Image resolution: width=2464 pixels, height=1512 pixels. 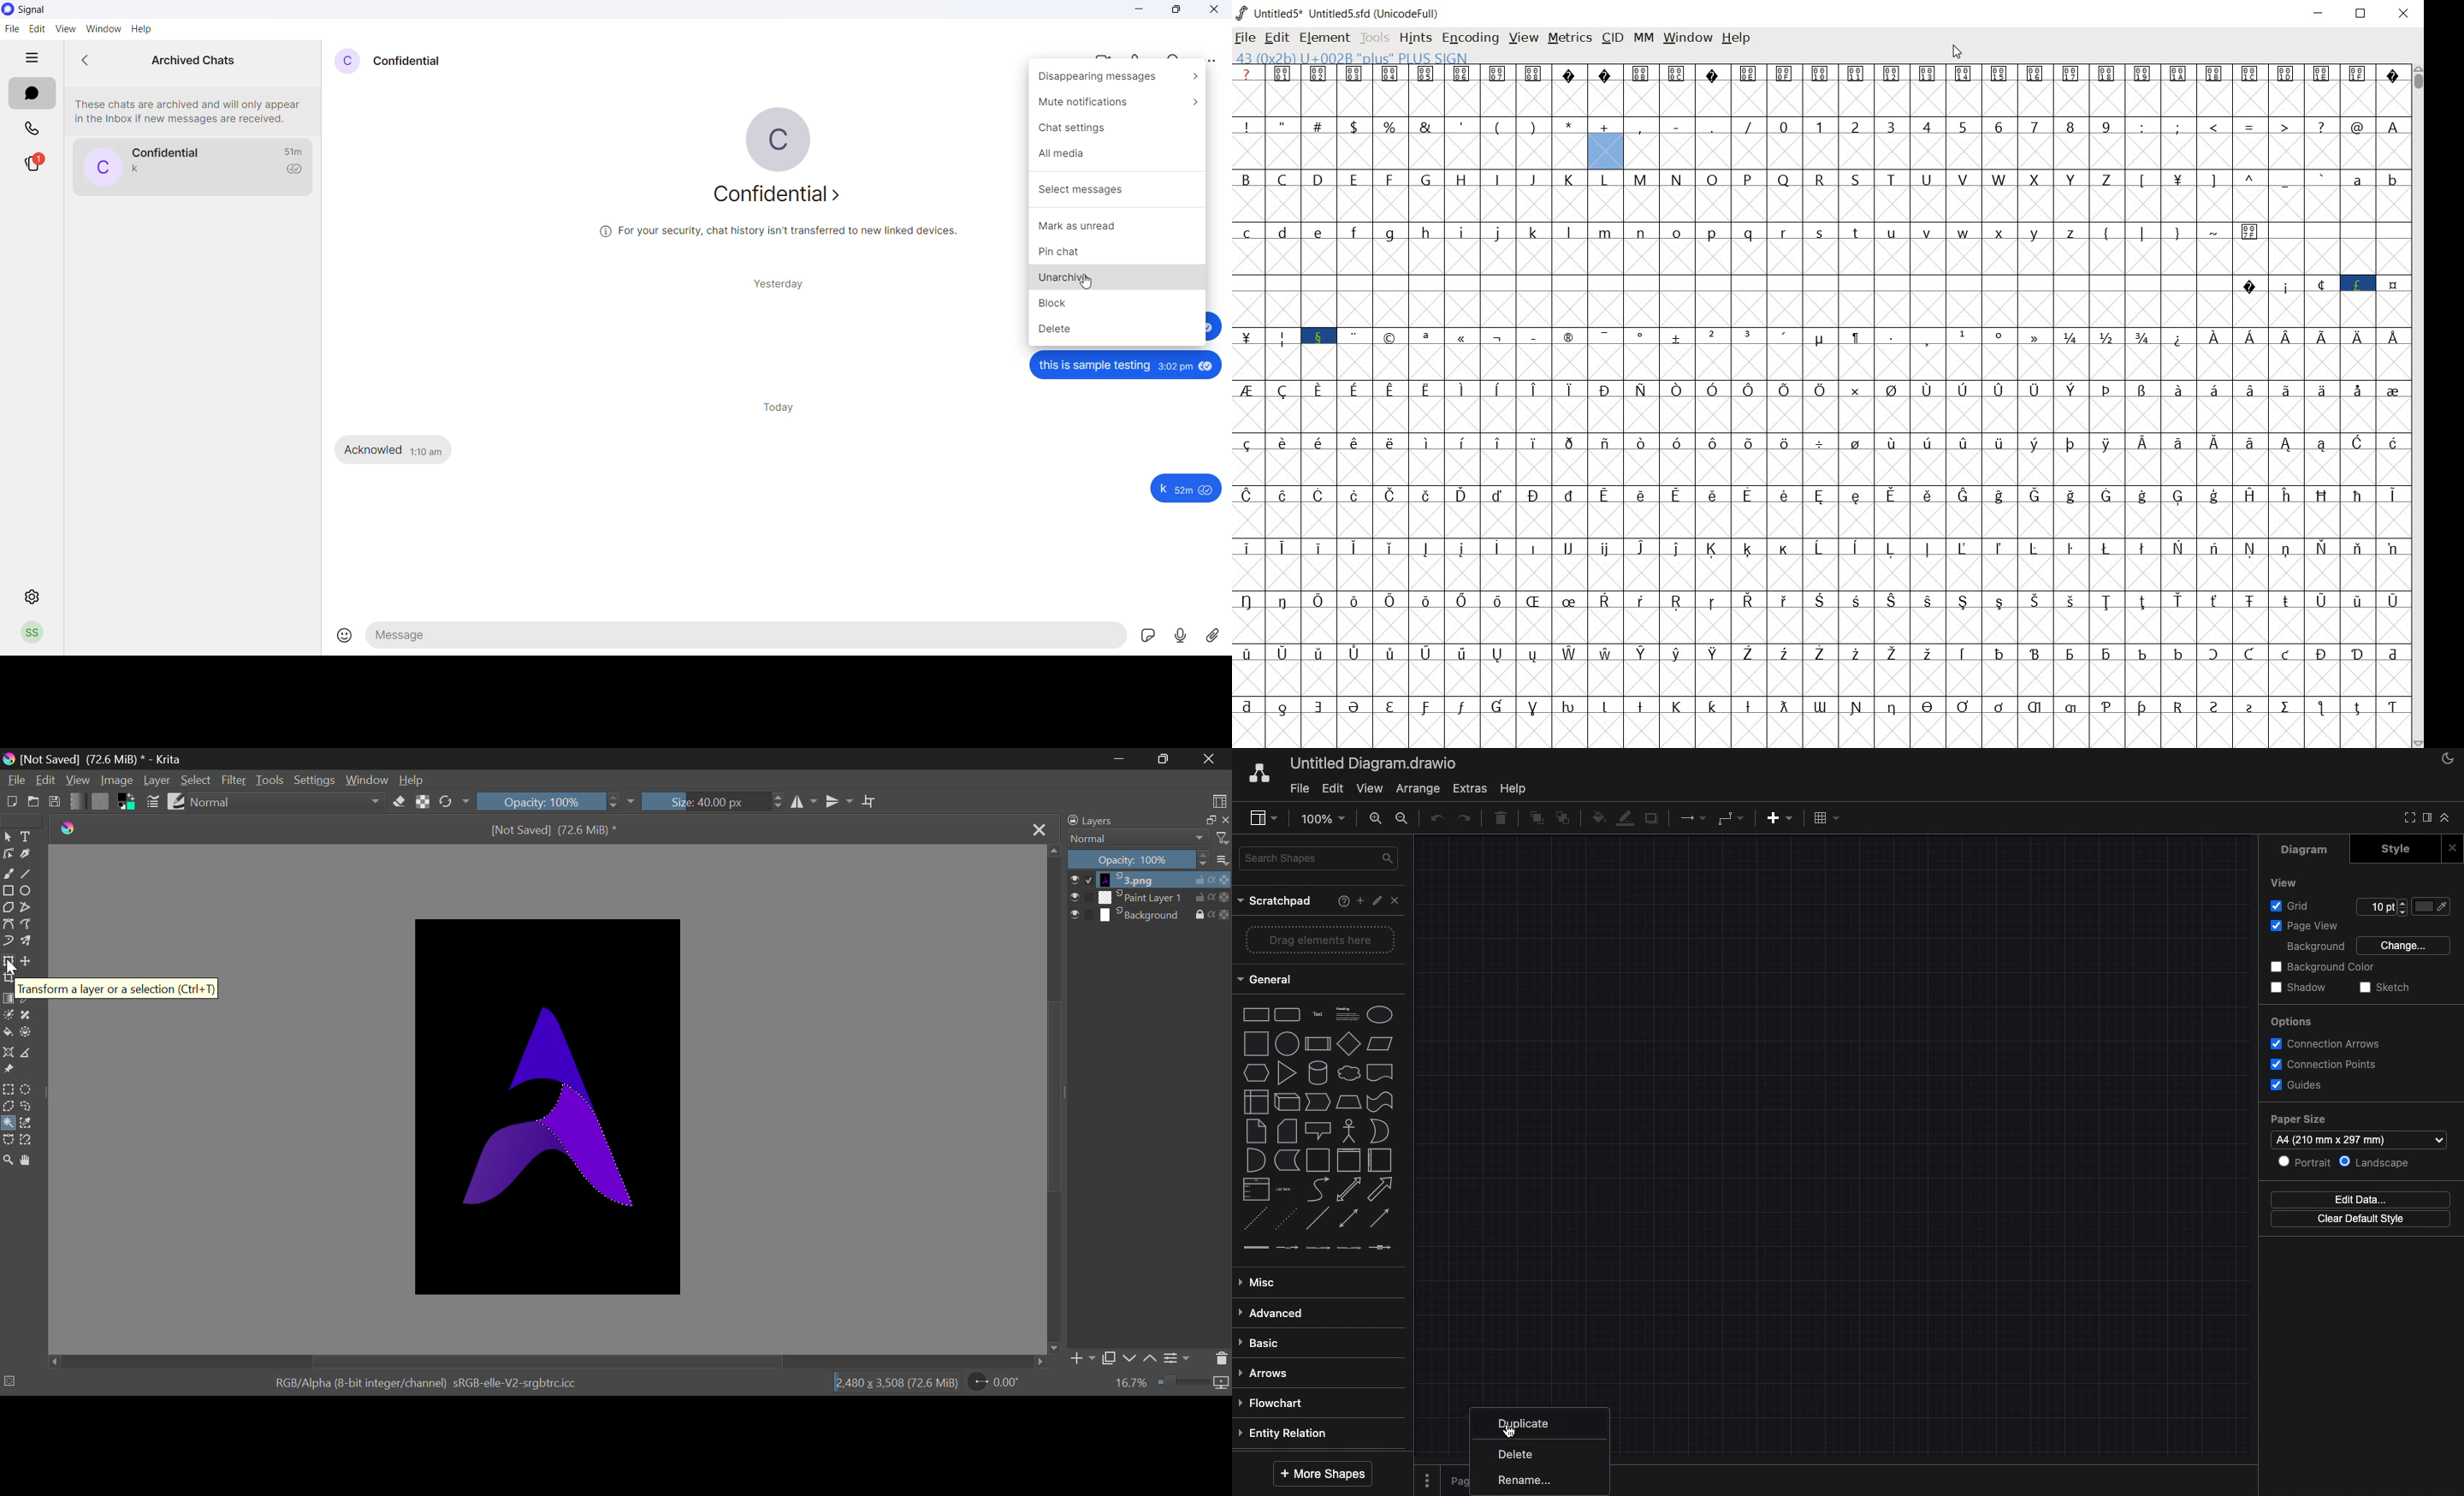 I want to click on Latin extended characters, so click(x=2267, y=460).